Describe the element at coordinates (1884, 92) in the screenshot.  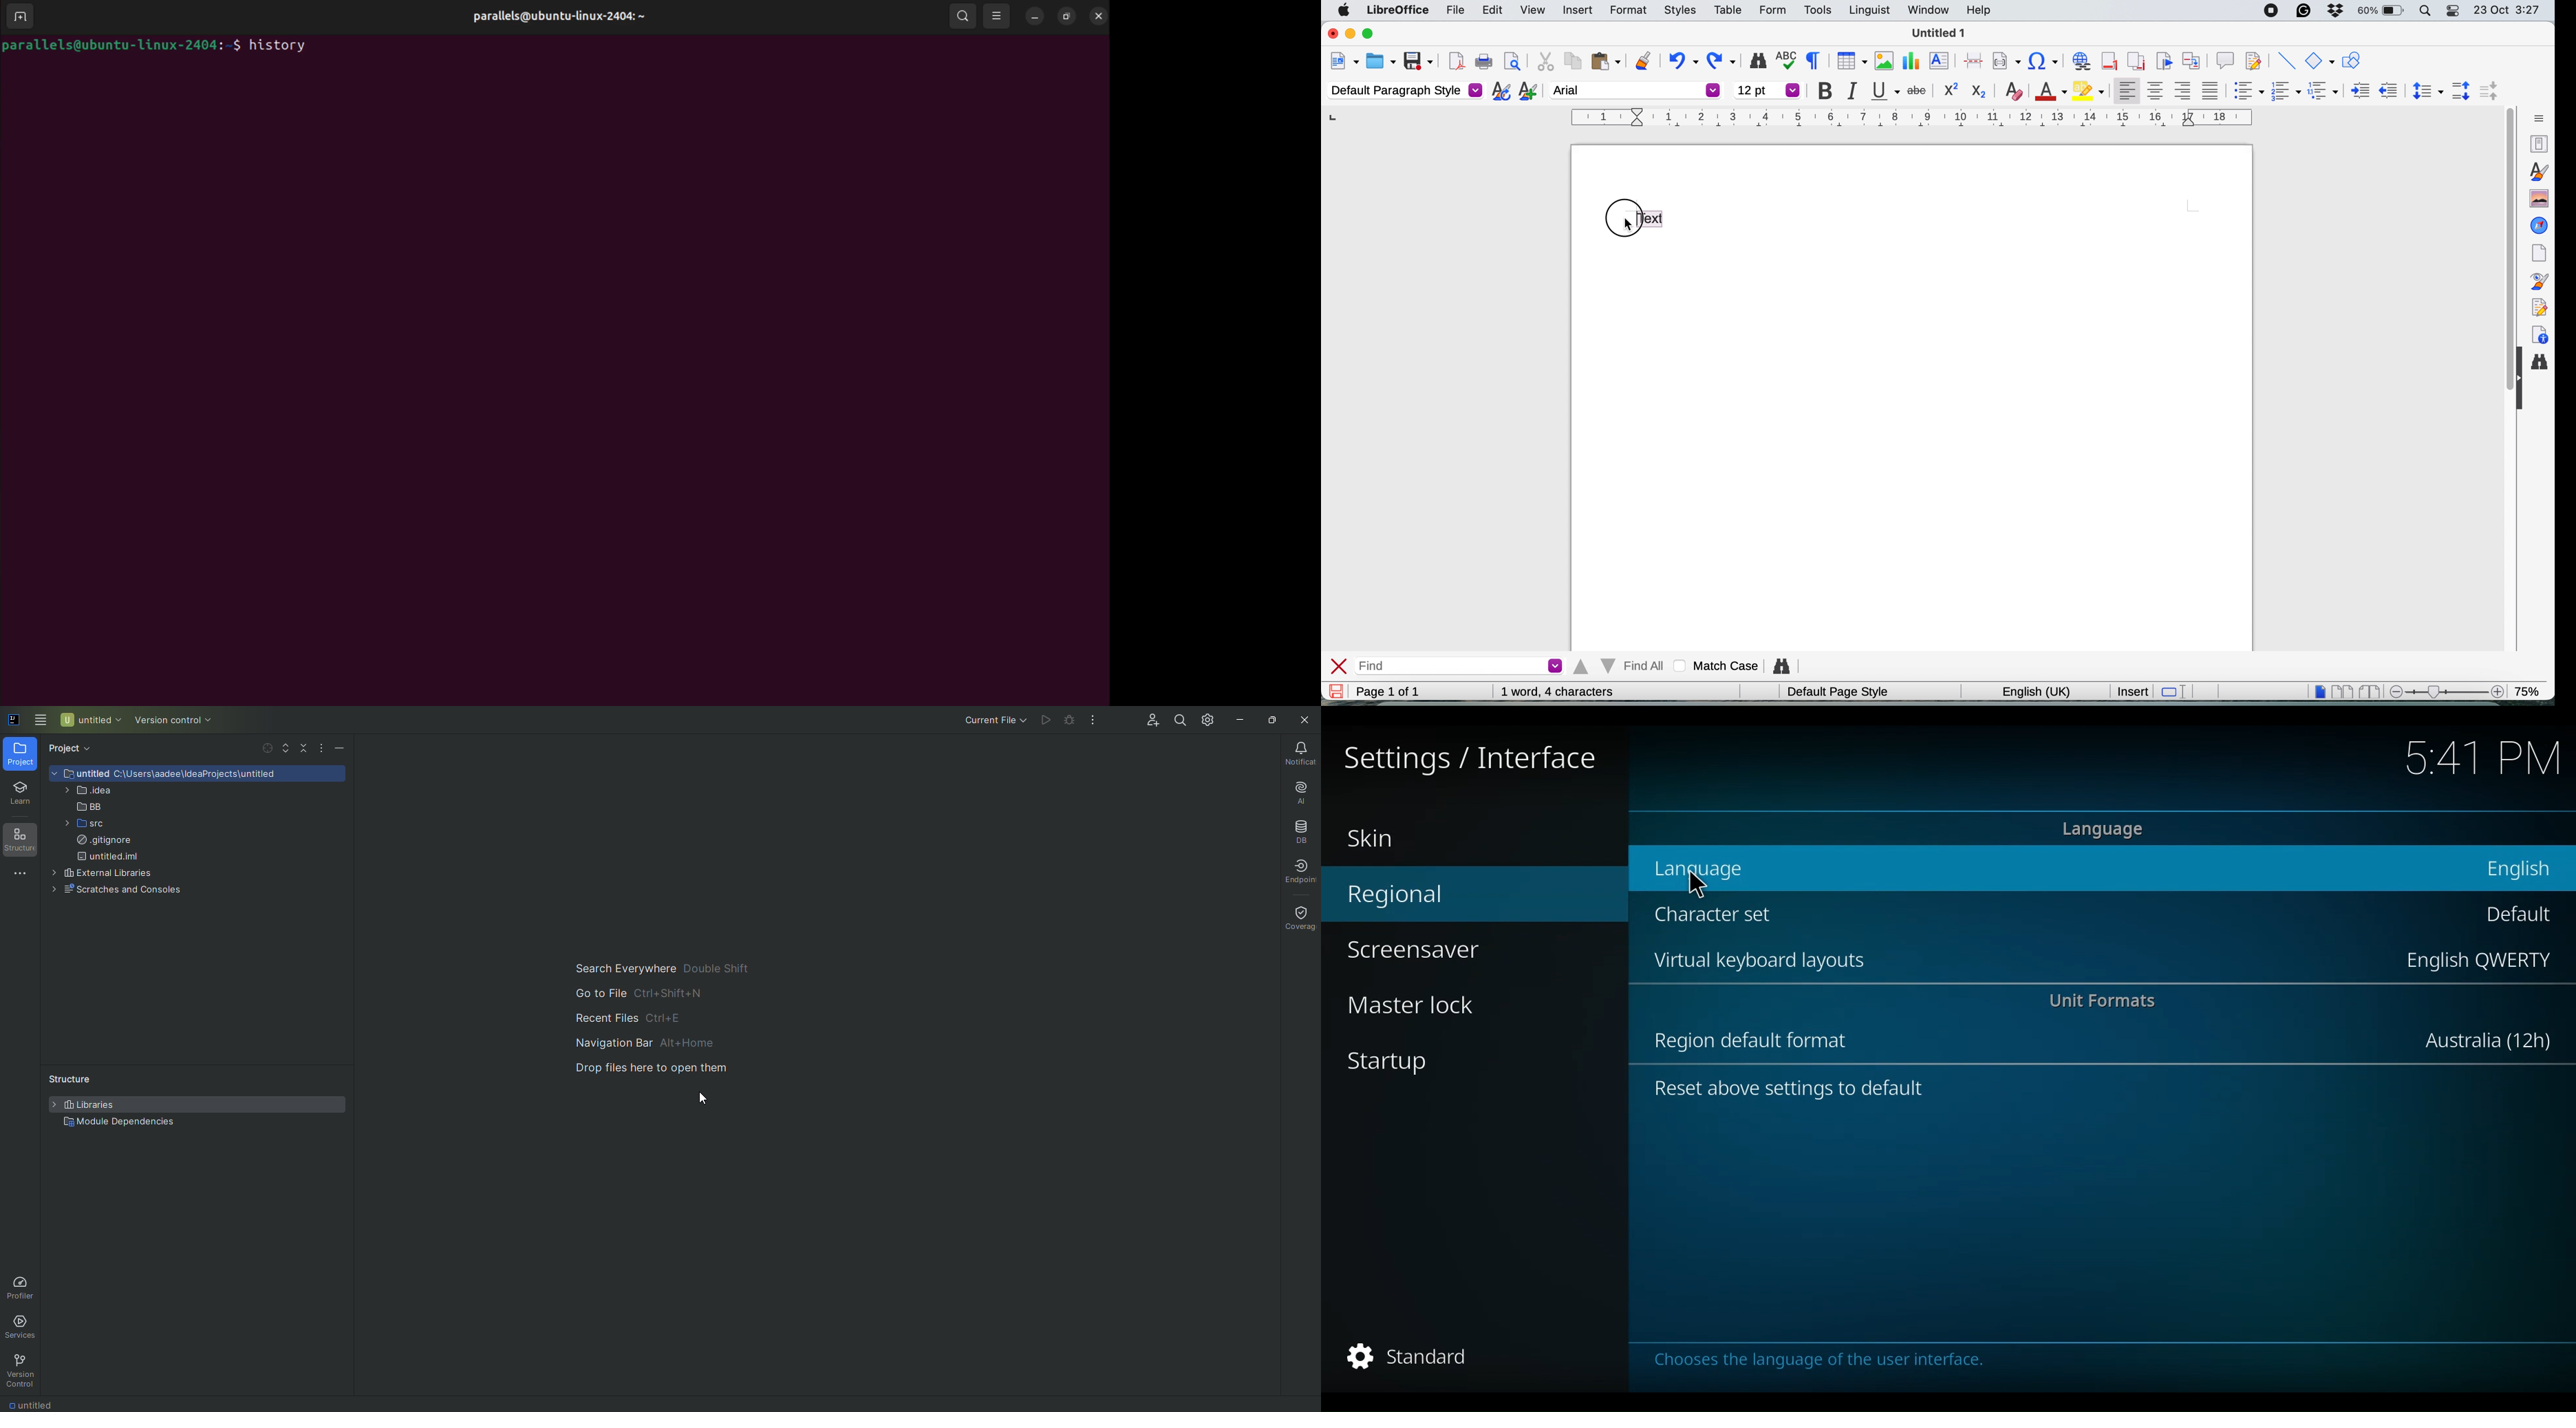
I see `underline` at that location.